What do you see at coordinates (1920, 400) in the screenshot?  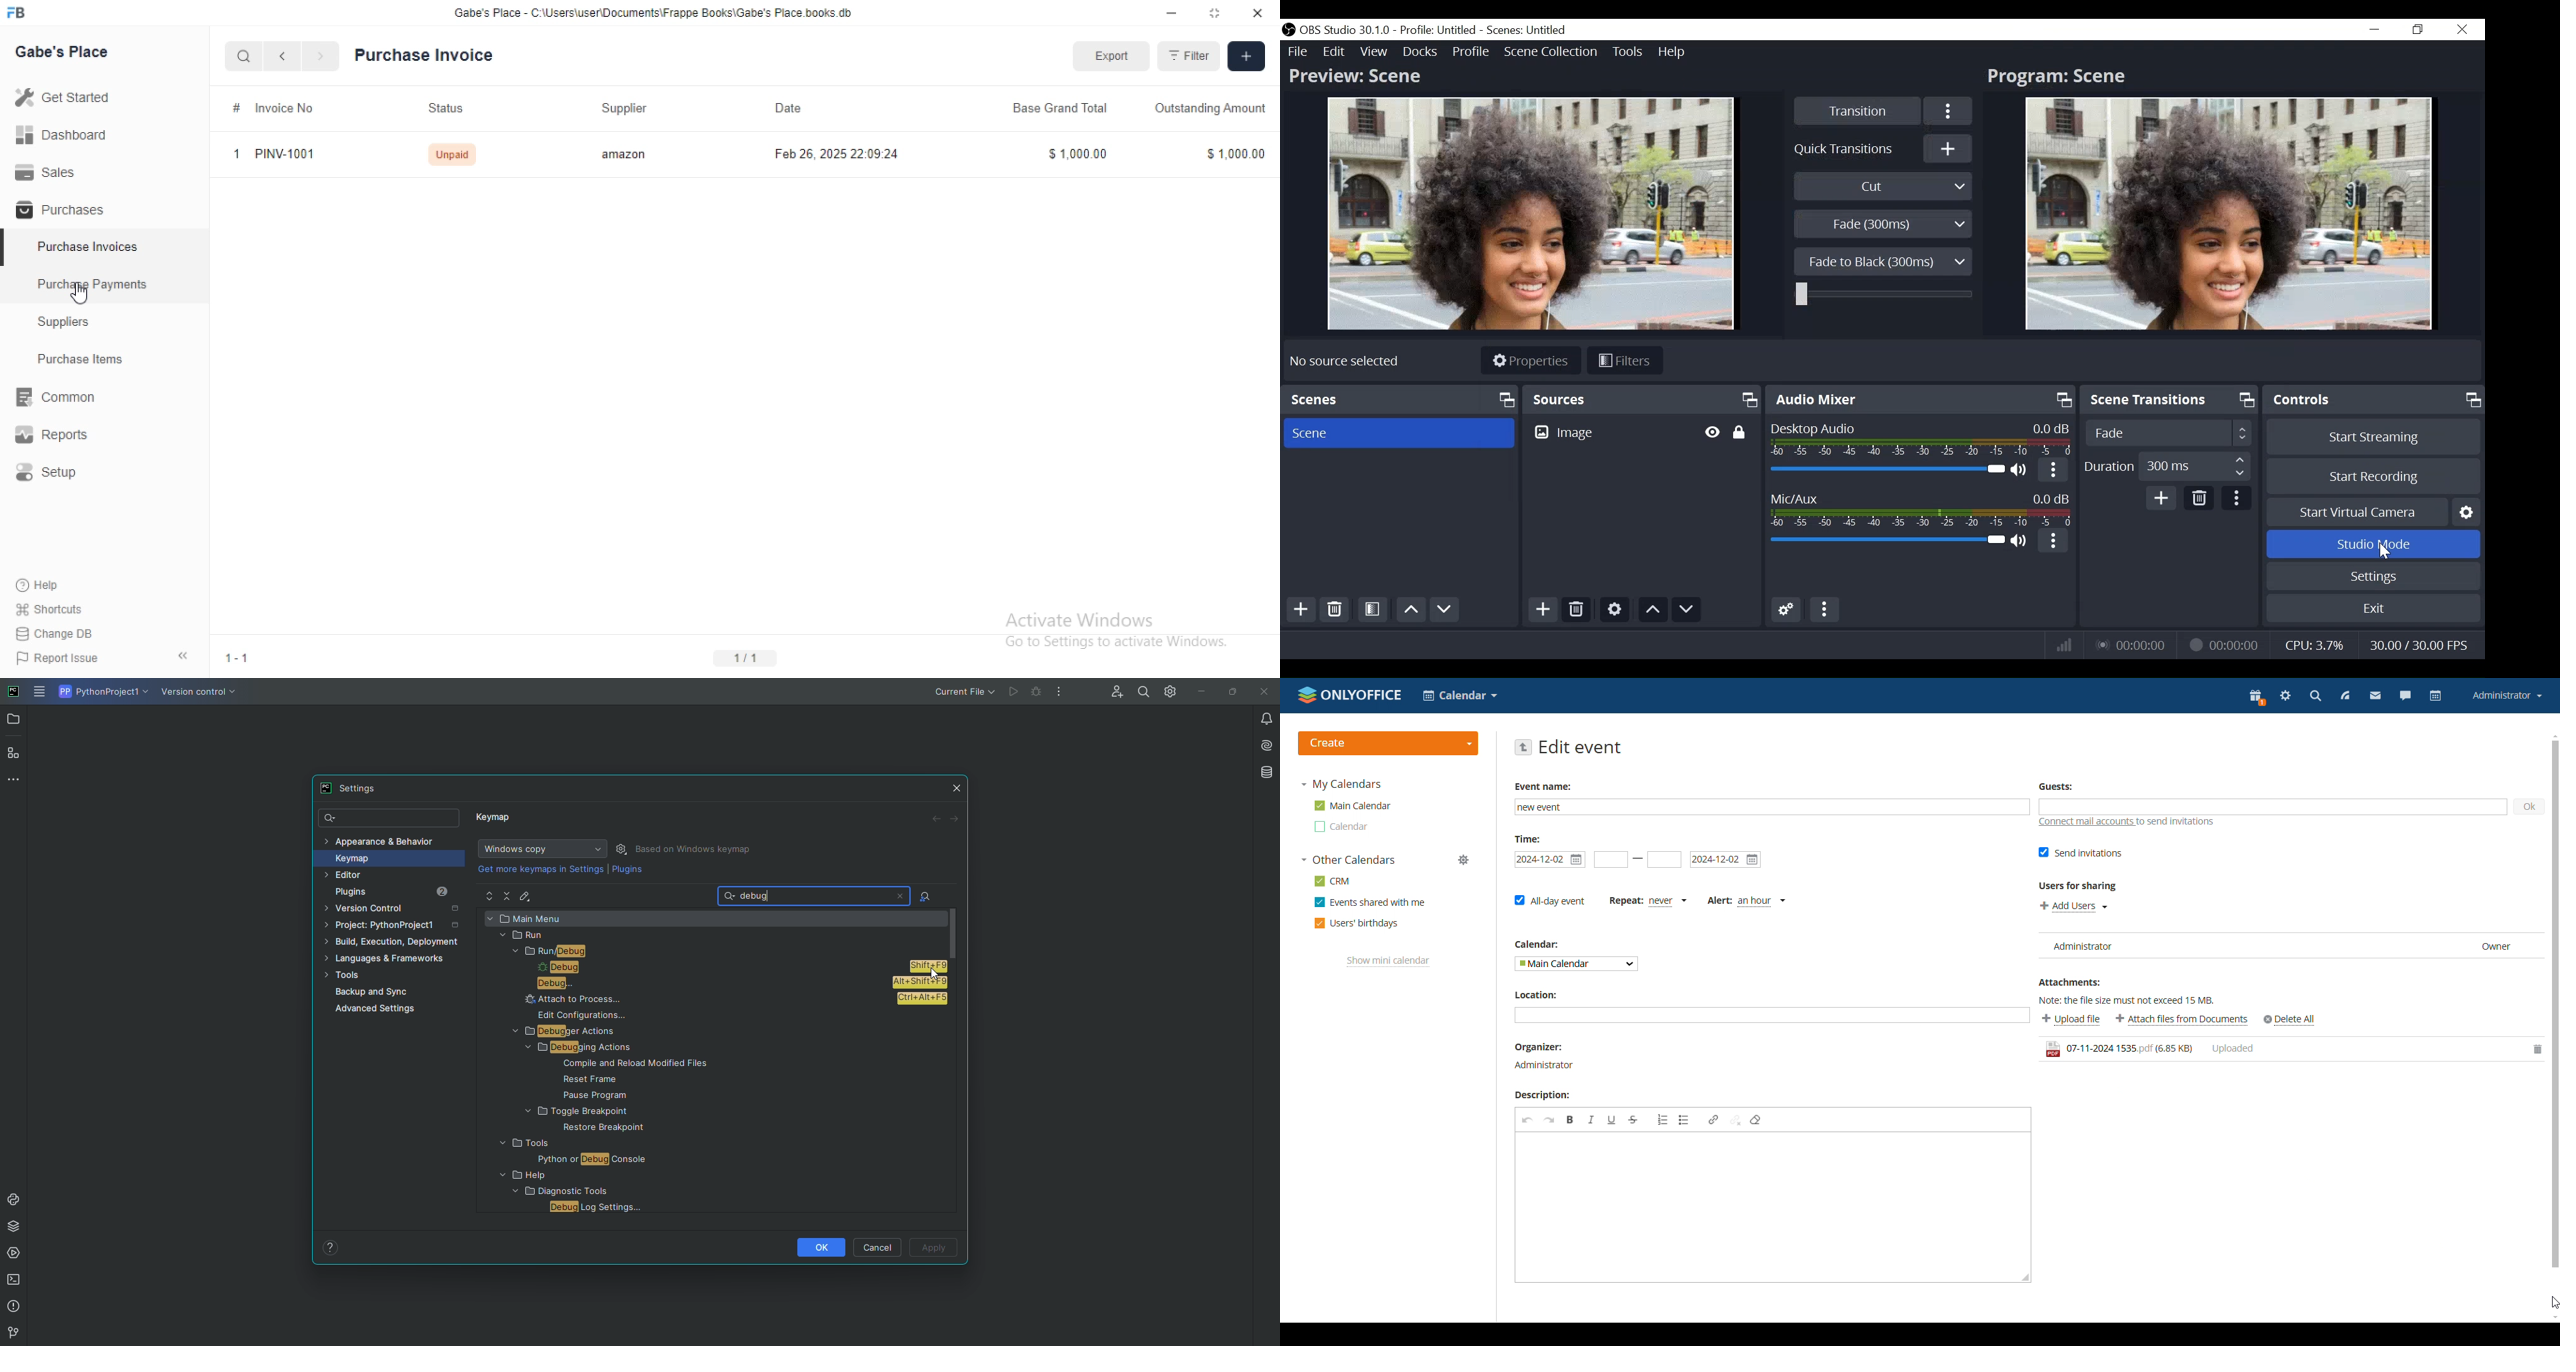 I see `Audio Mixer` at bounding box center [1920, 400].